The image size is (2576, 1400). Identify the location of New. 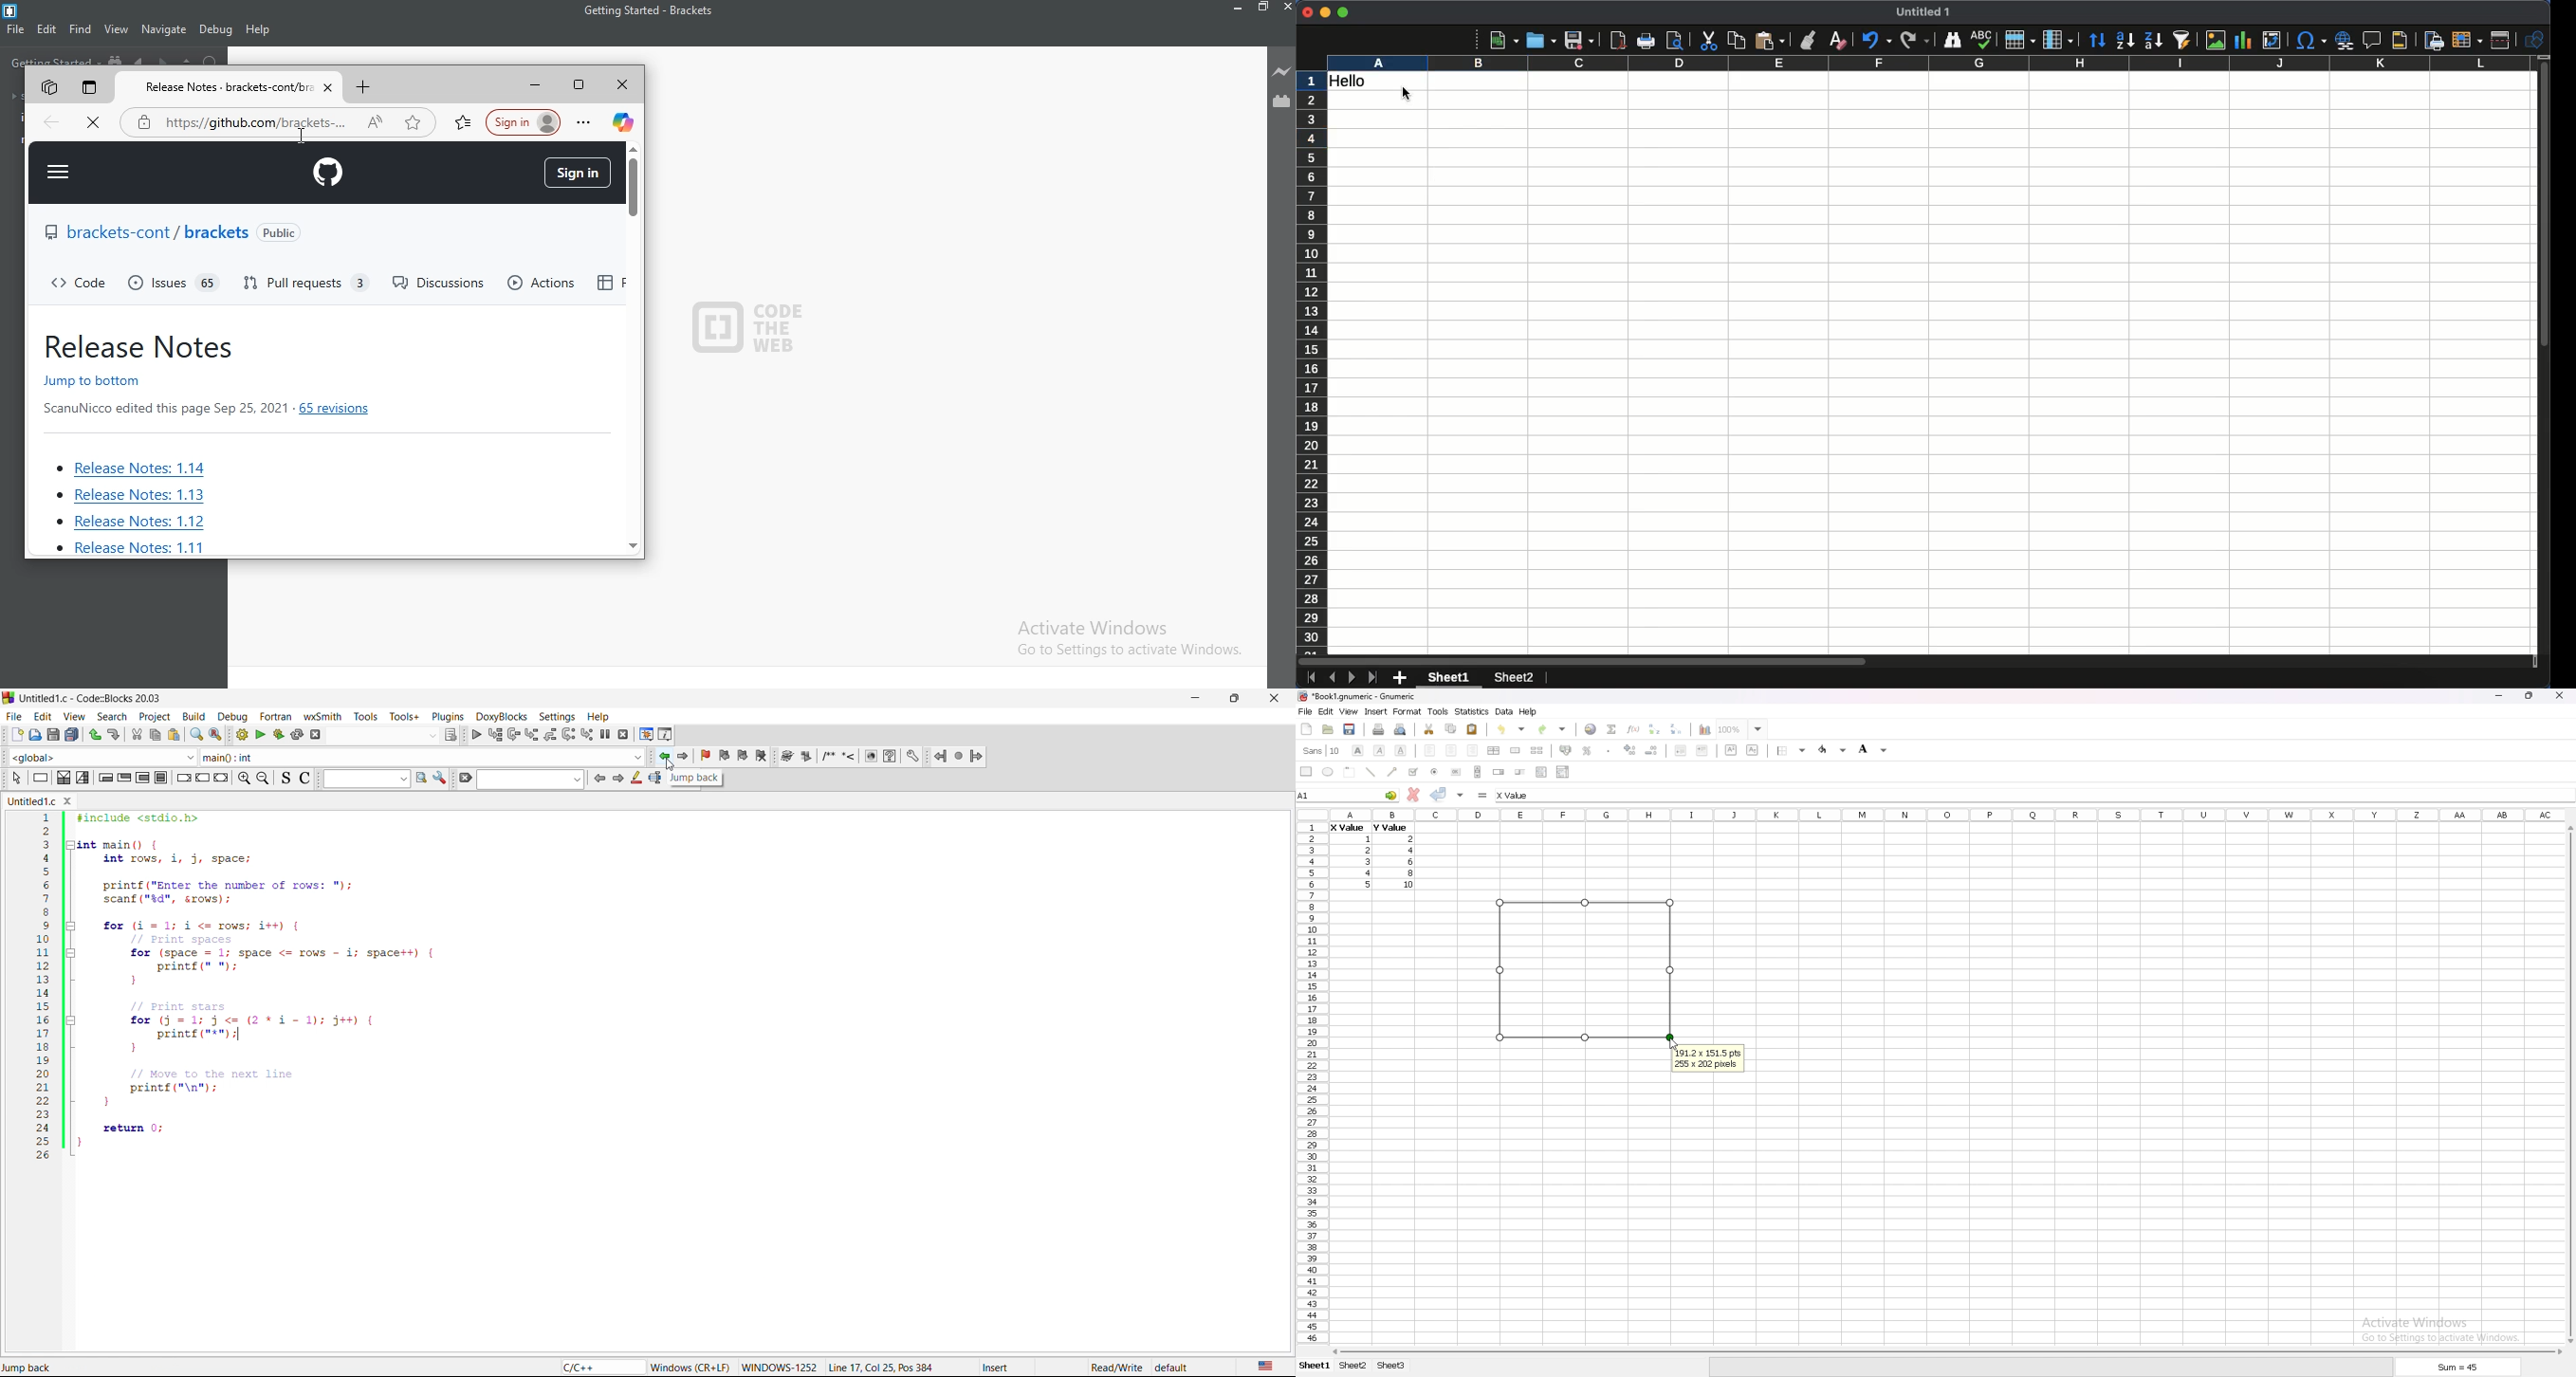
(1504, 39).